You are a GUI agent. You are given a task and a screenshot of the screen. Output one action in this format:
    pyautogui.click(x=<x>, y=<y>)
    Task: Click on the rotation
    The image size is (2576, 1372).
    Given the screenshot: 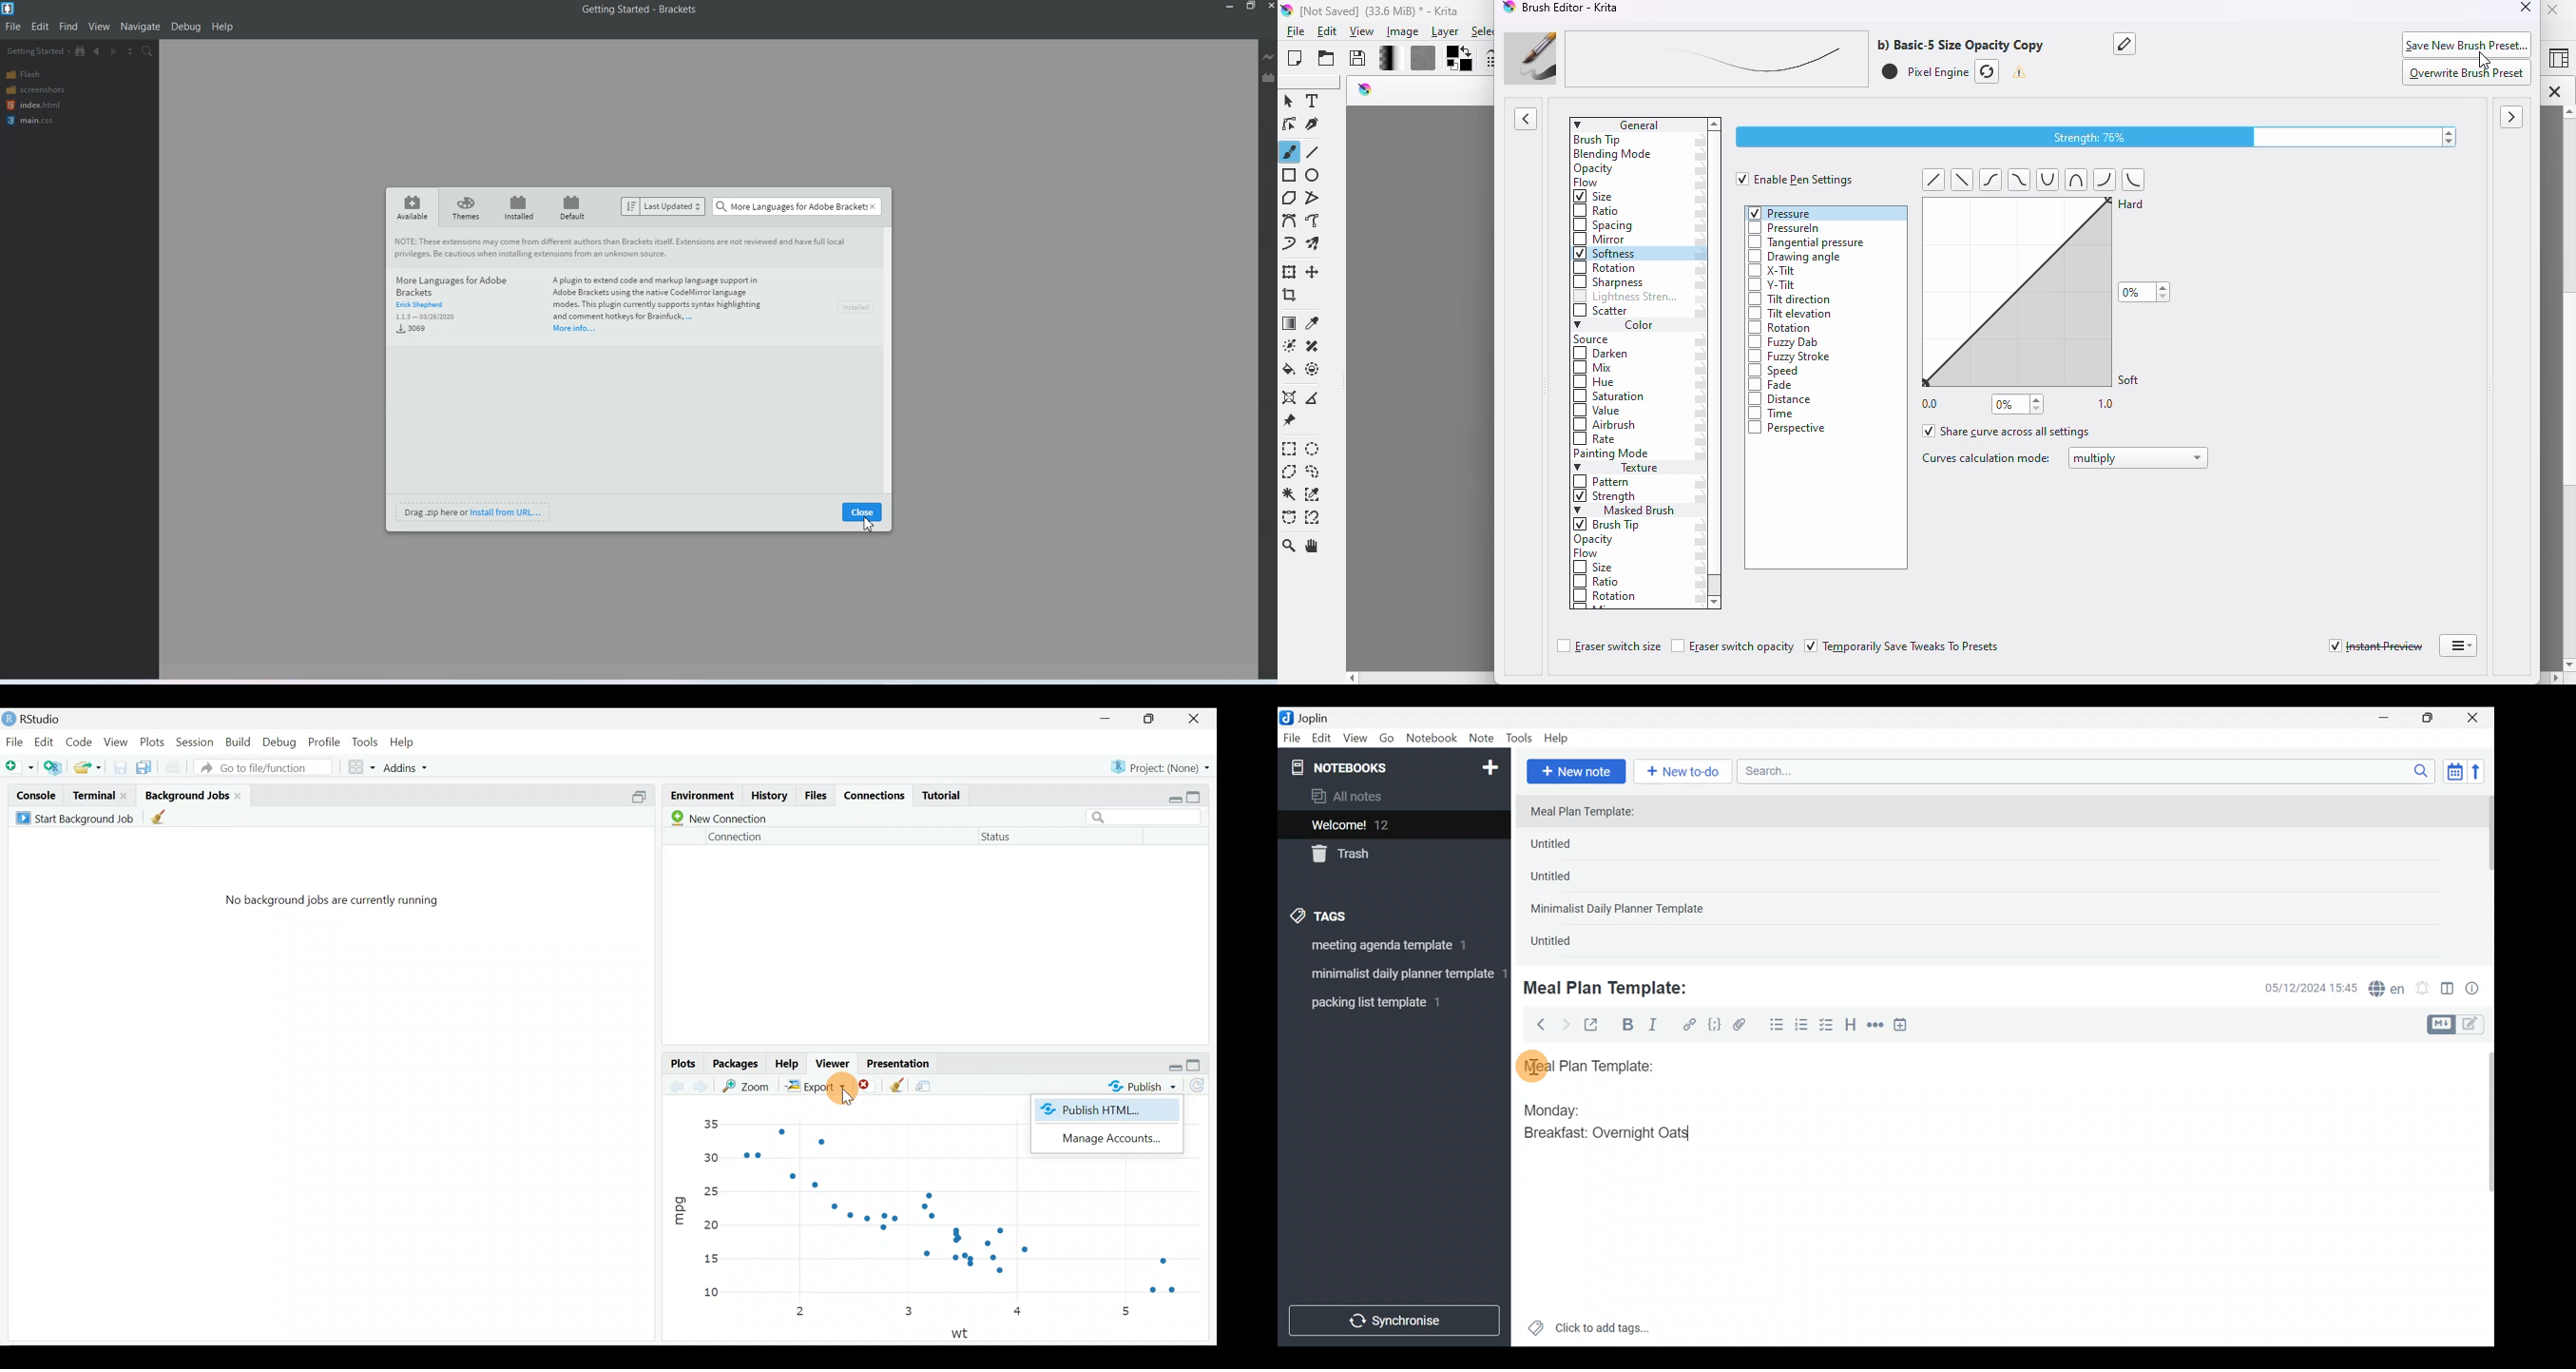 What is the action you would take?
    pyautogui.click(x=1779, y=329)
    